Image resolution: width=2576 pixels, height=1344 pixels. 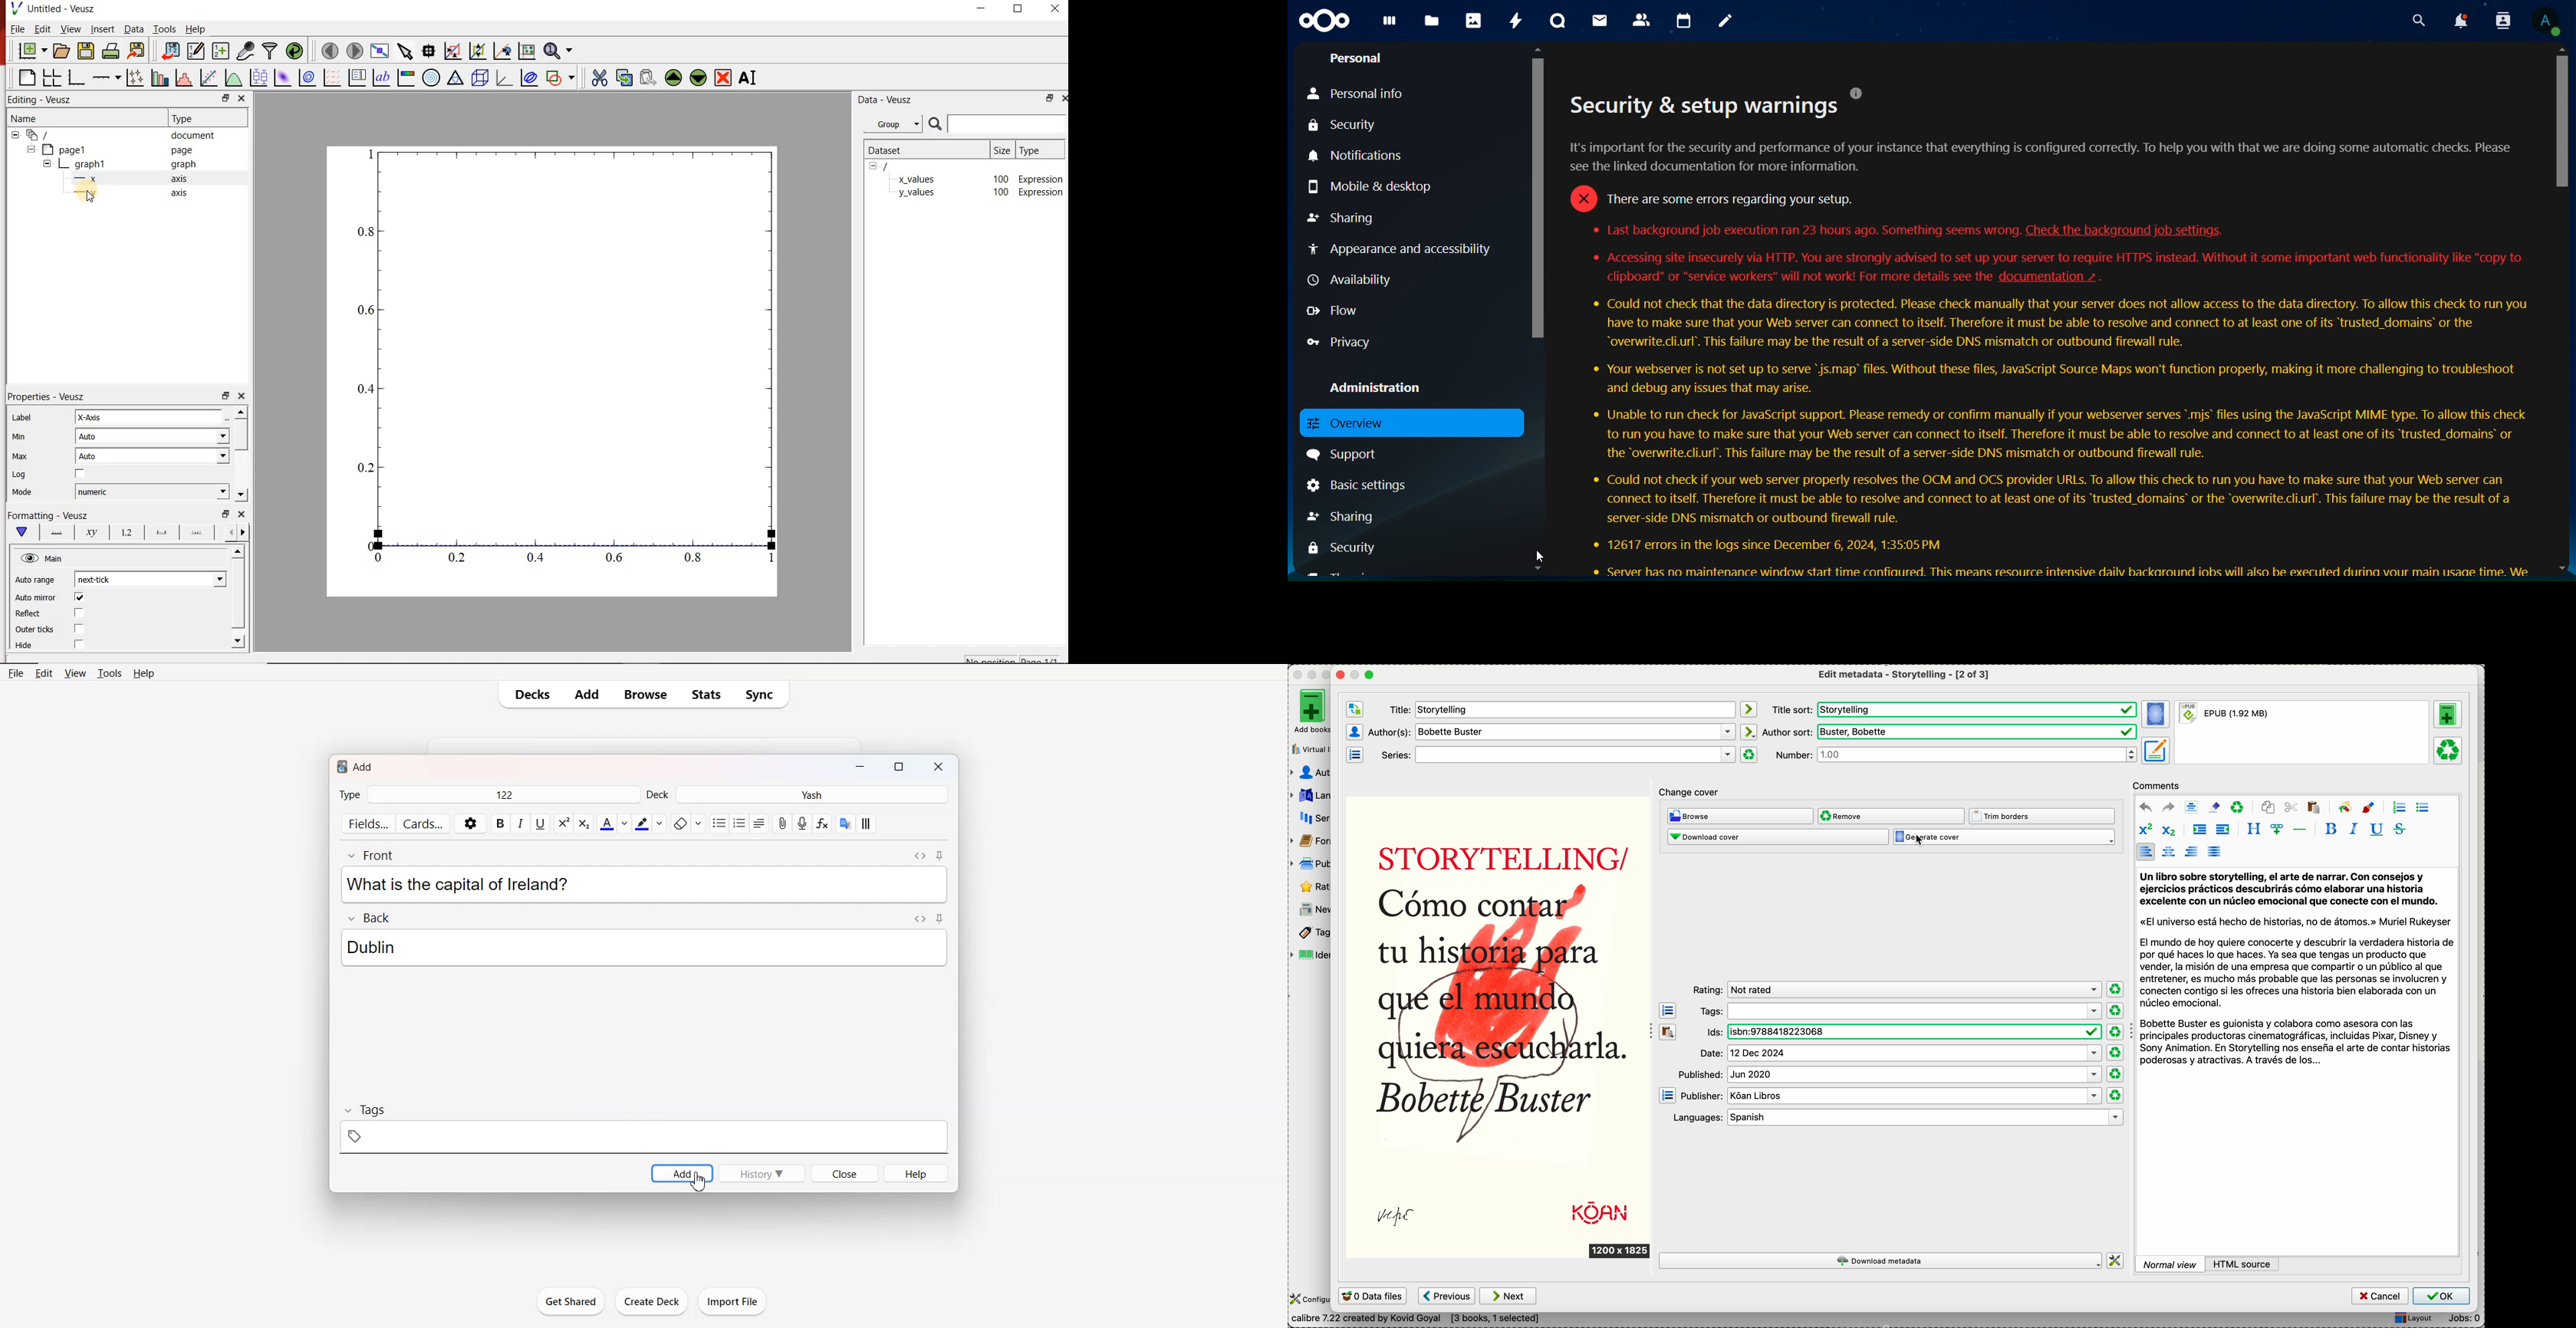 What do you see at coordinates (488, 795) in the screenshot?
I see `Type` at bounding box center [488, 795].